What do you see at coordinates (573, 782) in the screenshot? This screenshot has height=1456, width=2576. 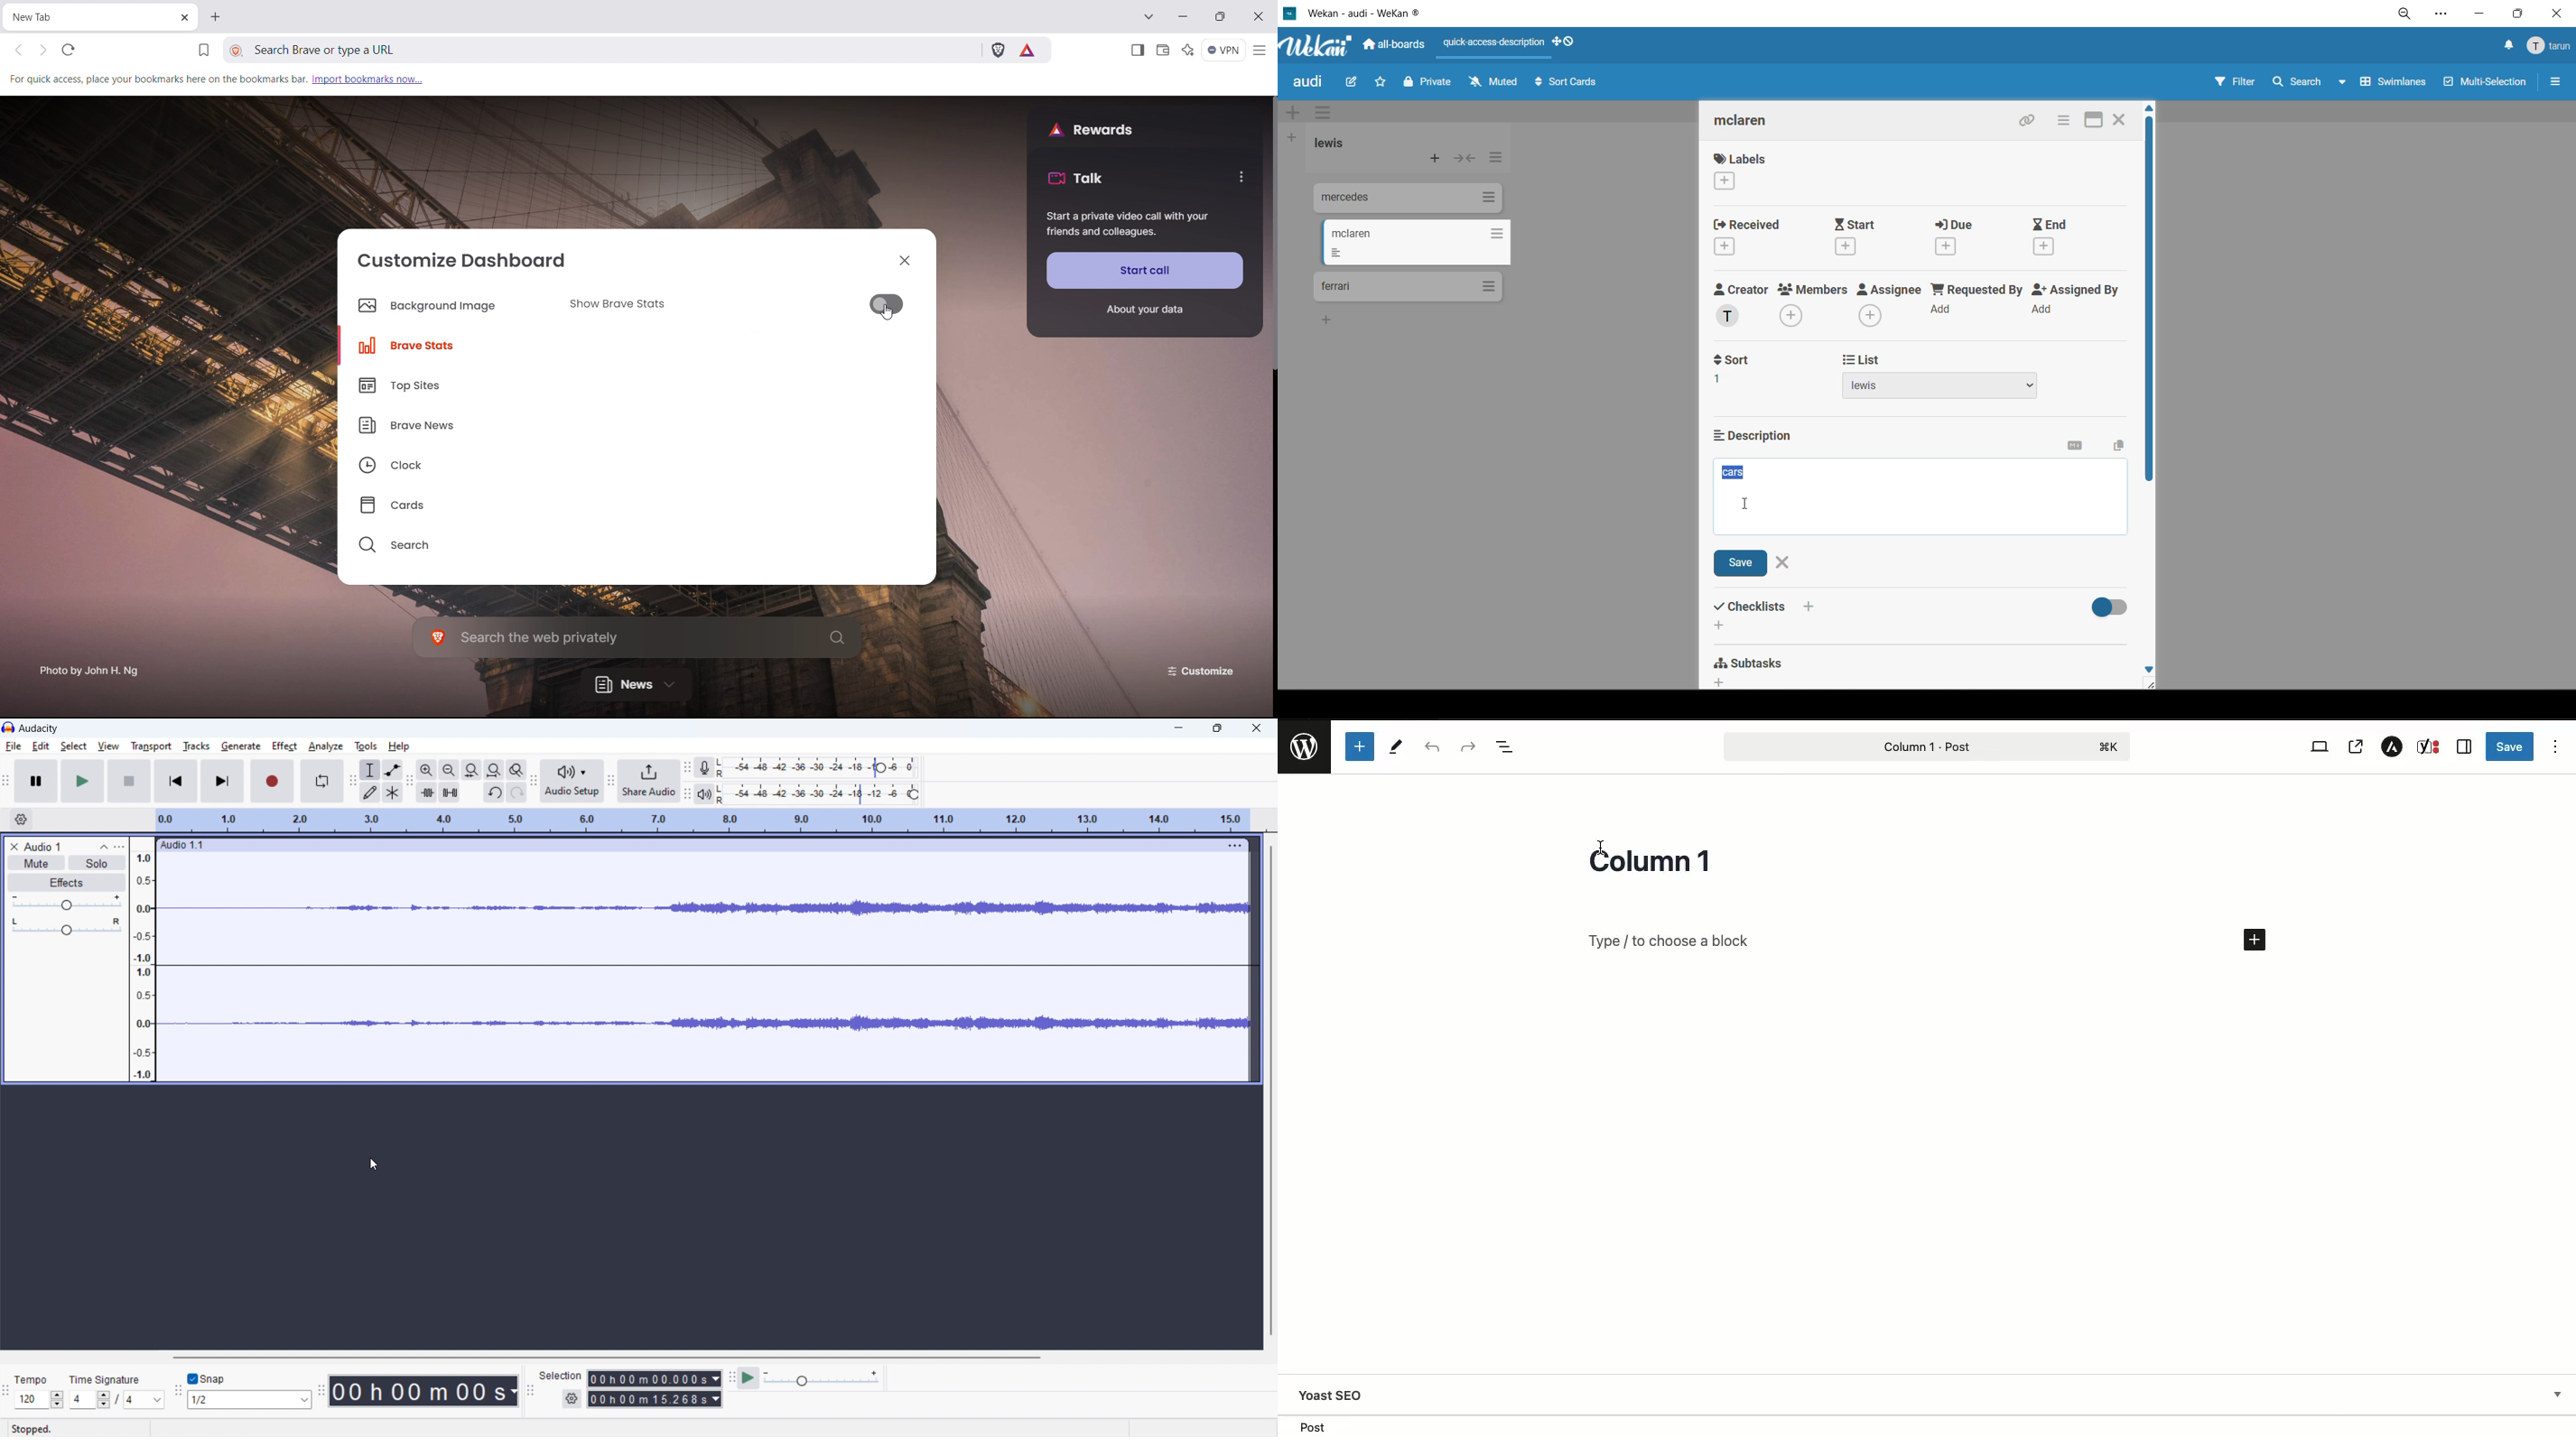 I see `audio setup` at bounding box center [573, 782].